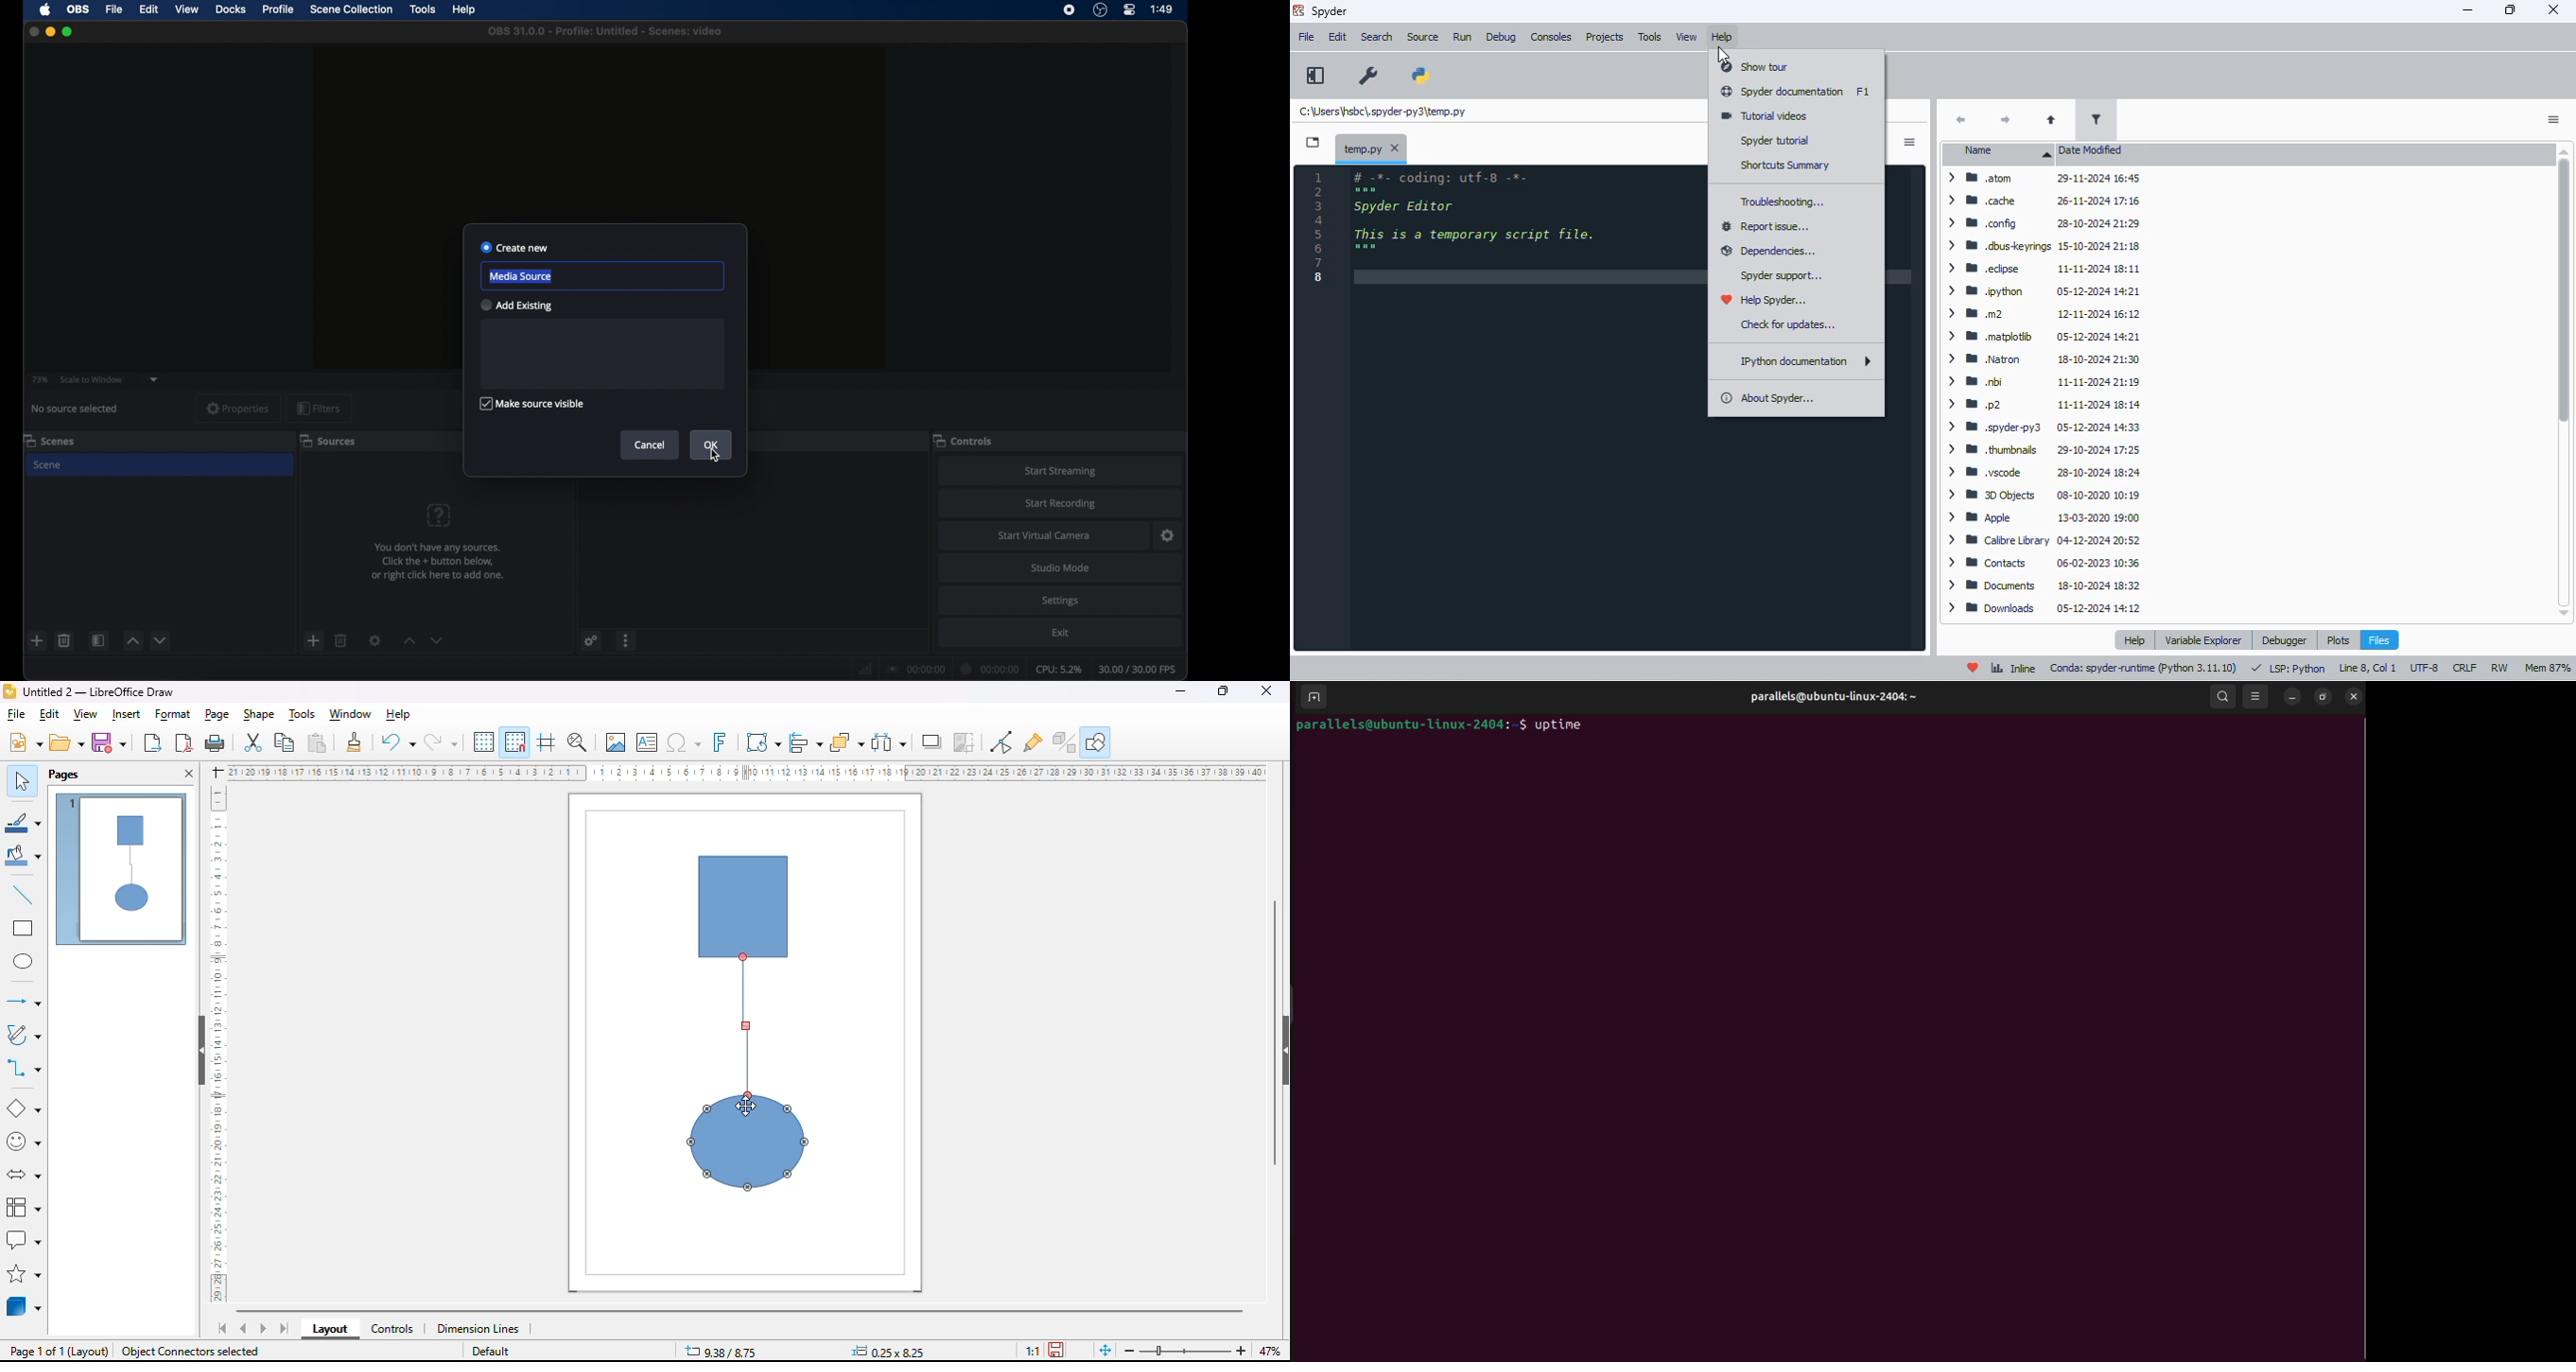 This screenshot has width=2576, height=1372. Describe the element at coordinates (64, 641) in the screenshot. I see `delete` at that location.